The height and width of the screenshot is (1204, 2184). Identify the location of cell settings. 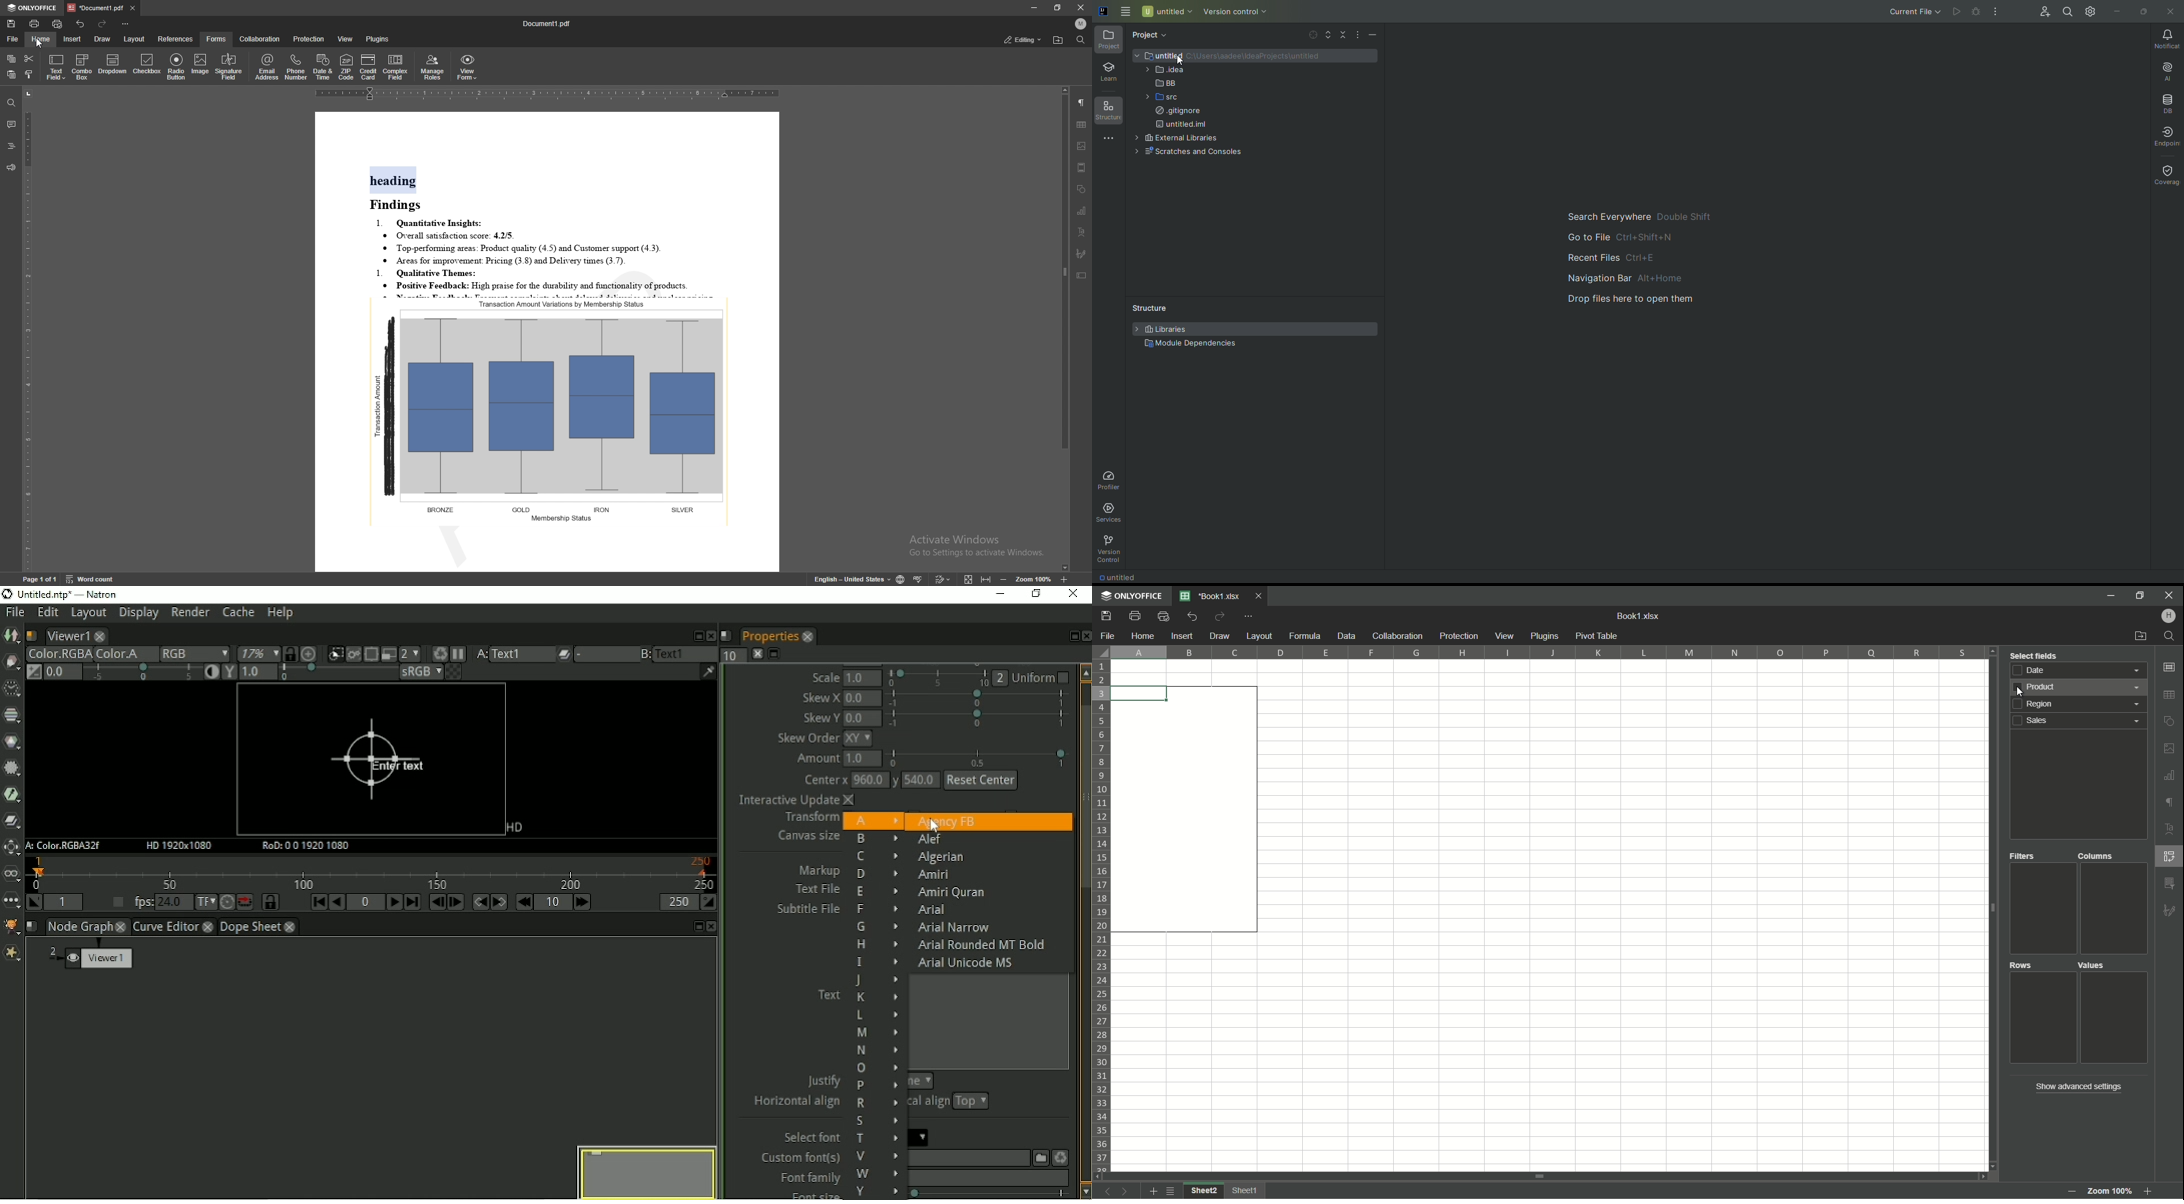
(2169, 667).